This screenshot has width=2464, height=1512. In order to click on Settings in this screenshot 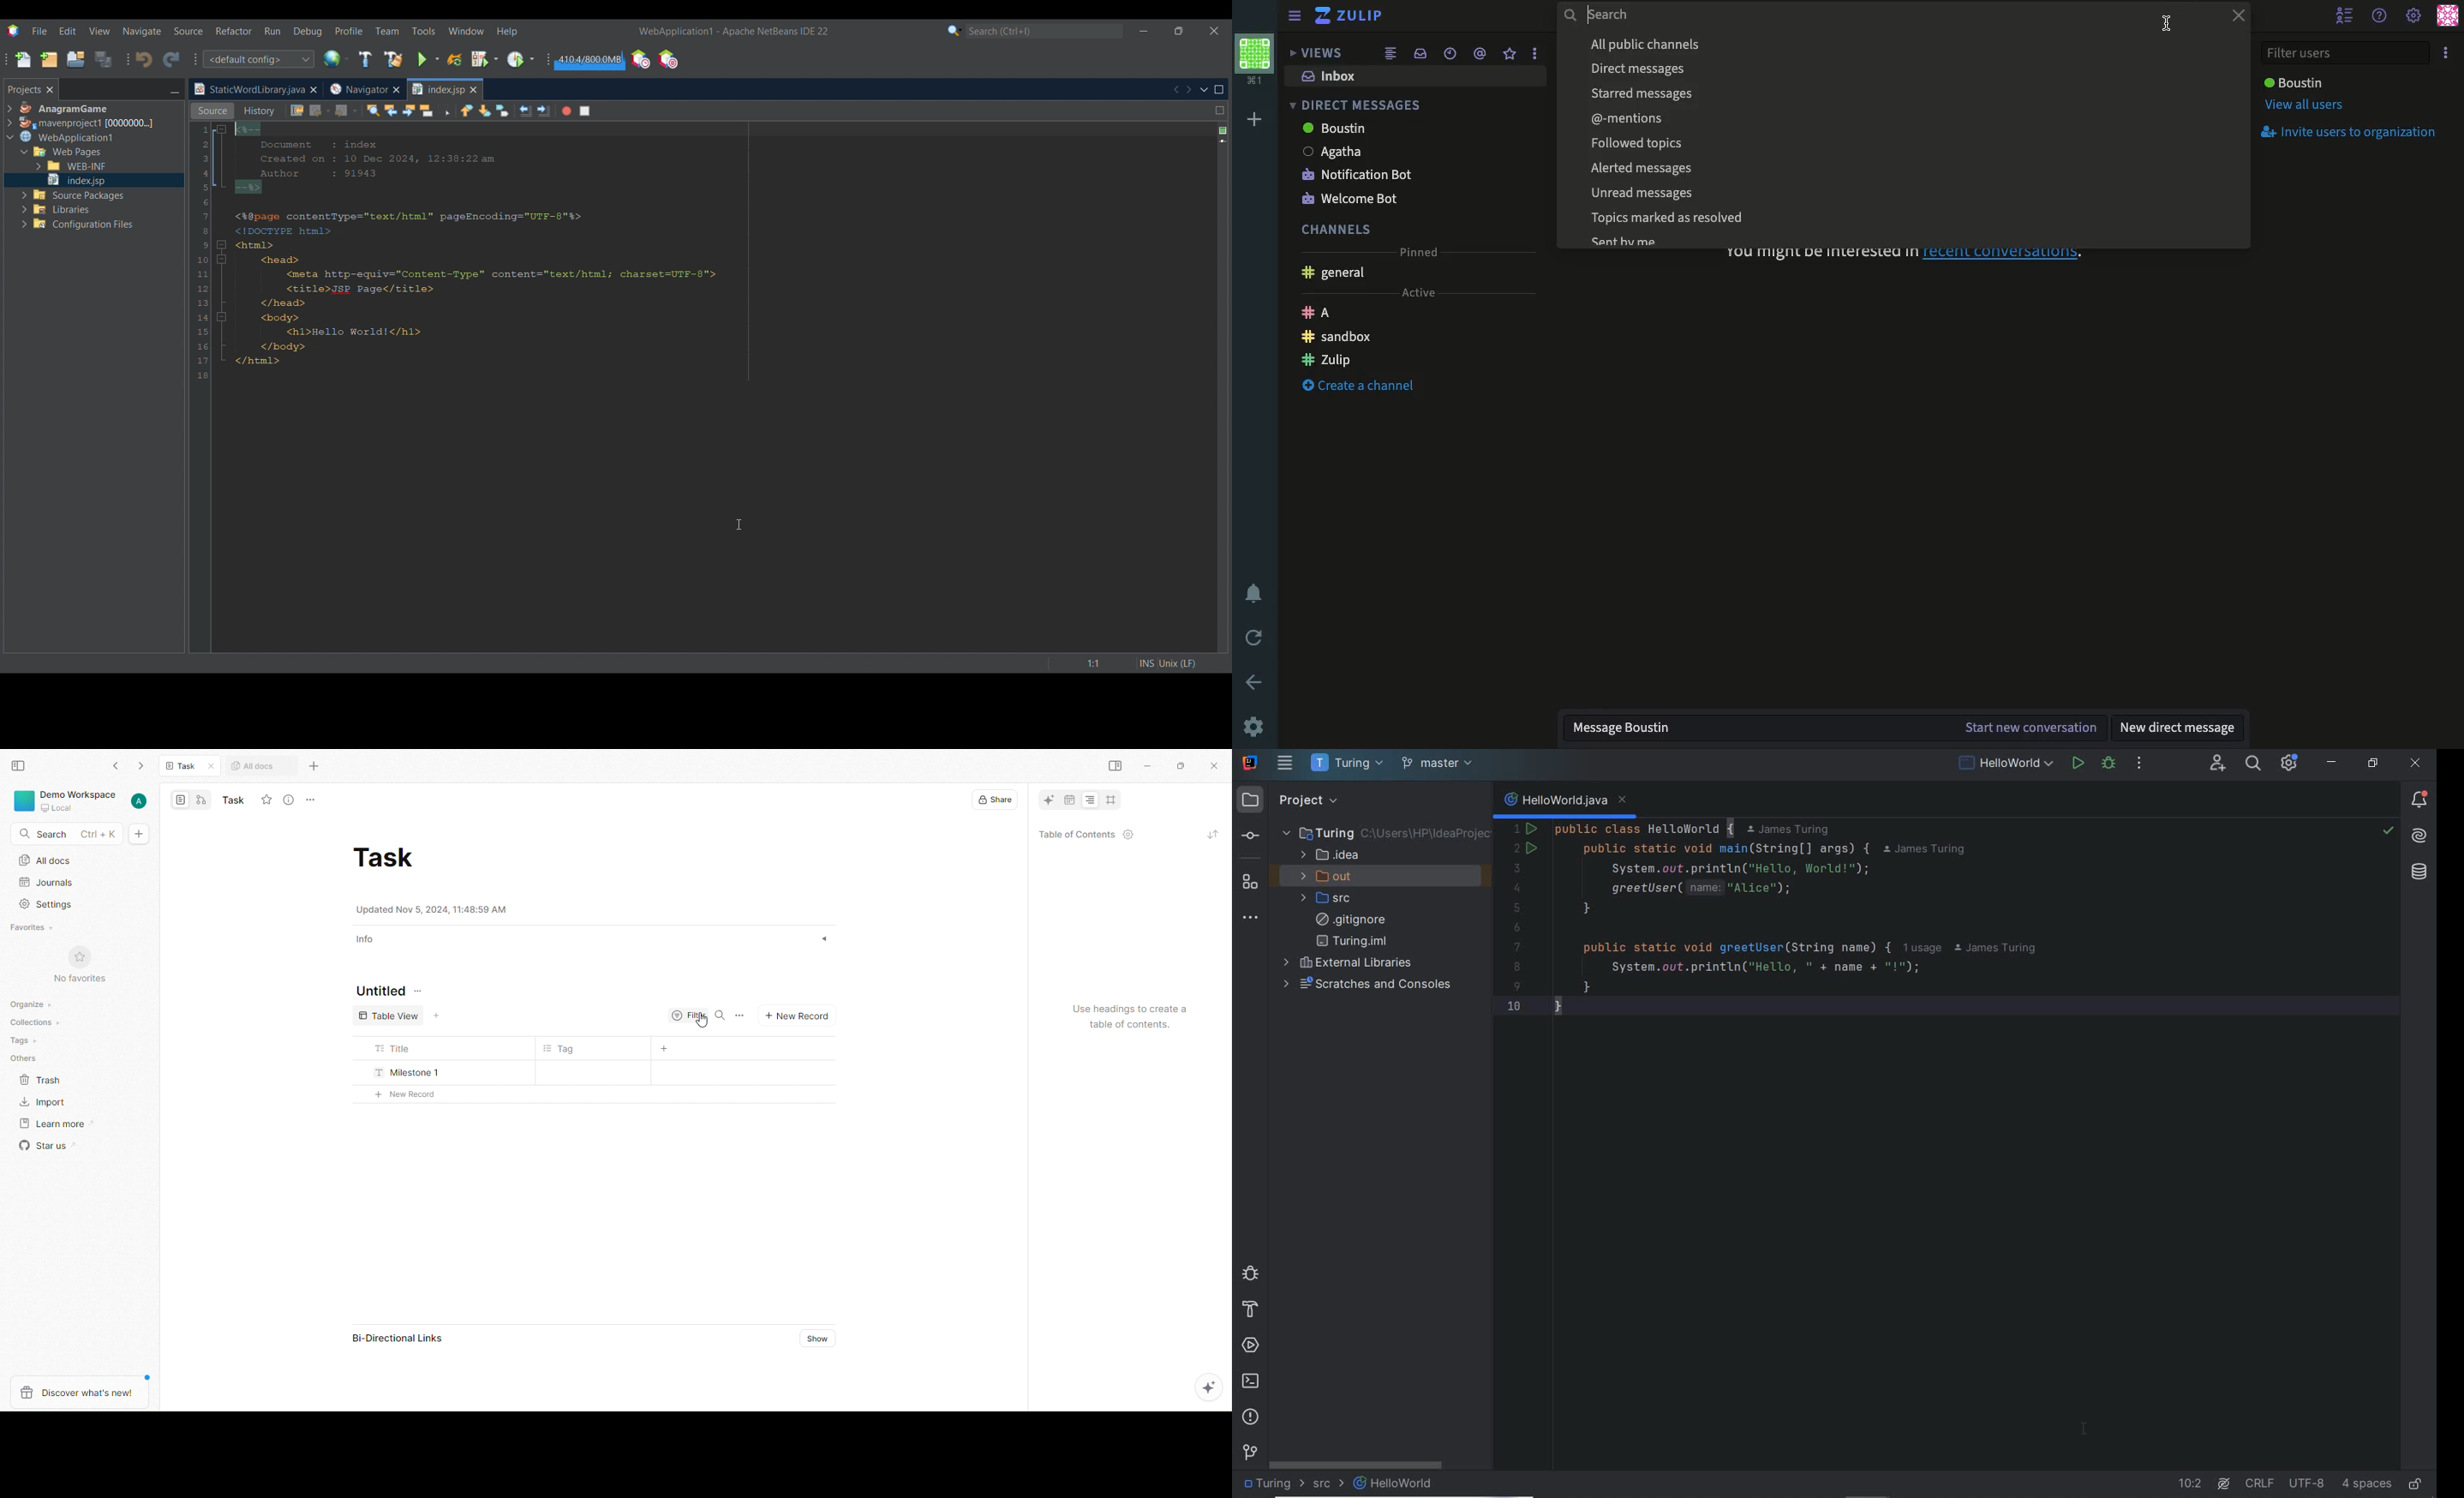, I will do `click(51, 904)`.